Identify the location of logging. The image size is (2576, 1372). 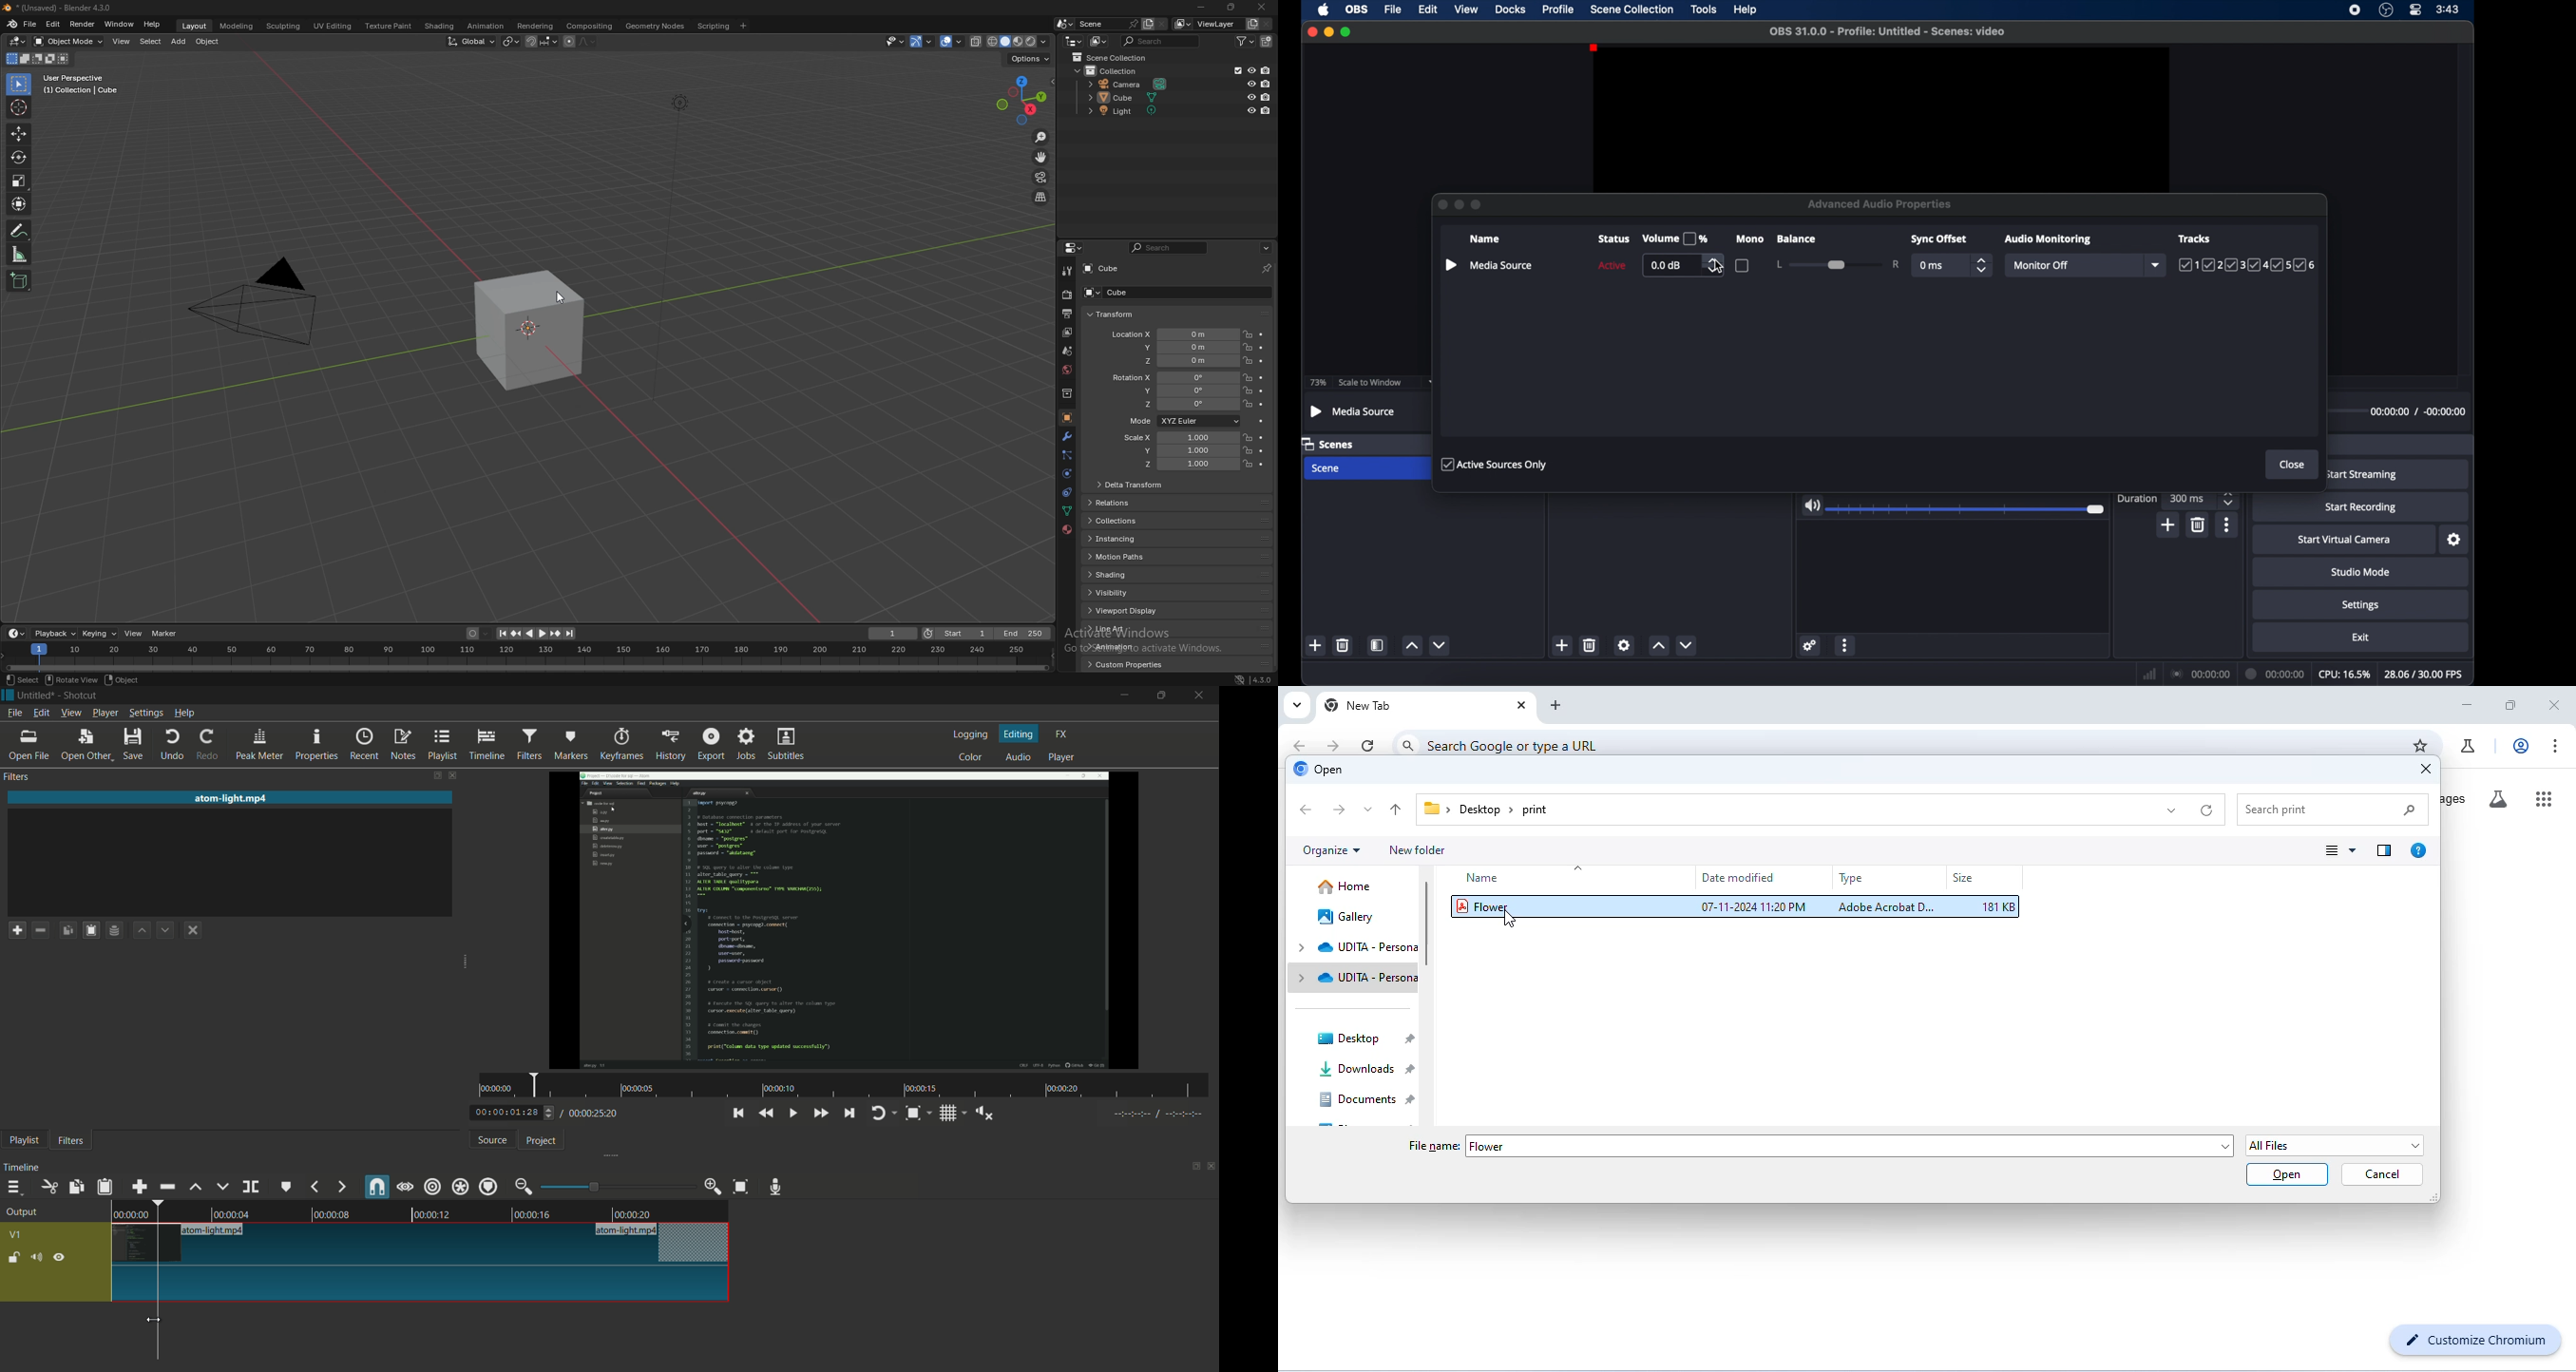
(973, 734).